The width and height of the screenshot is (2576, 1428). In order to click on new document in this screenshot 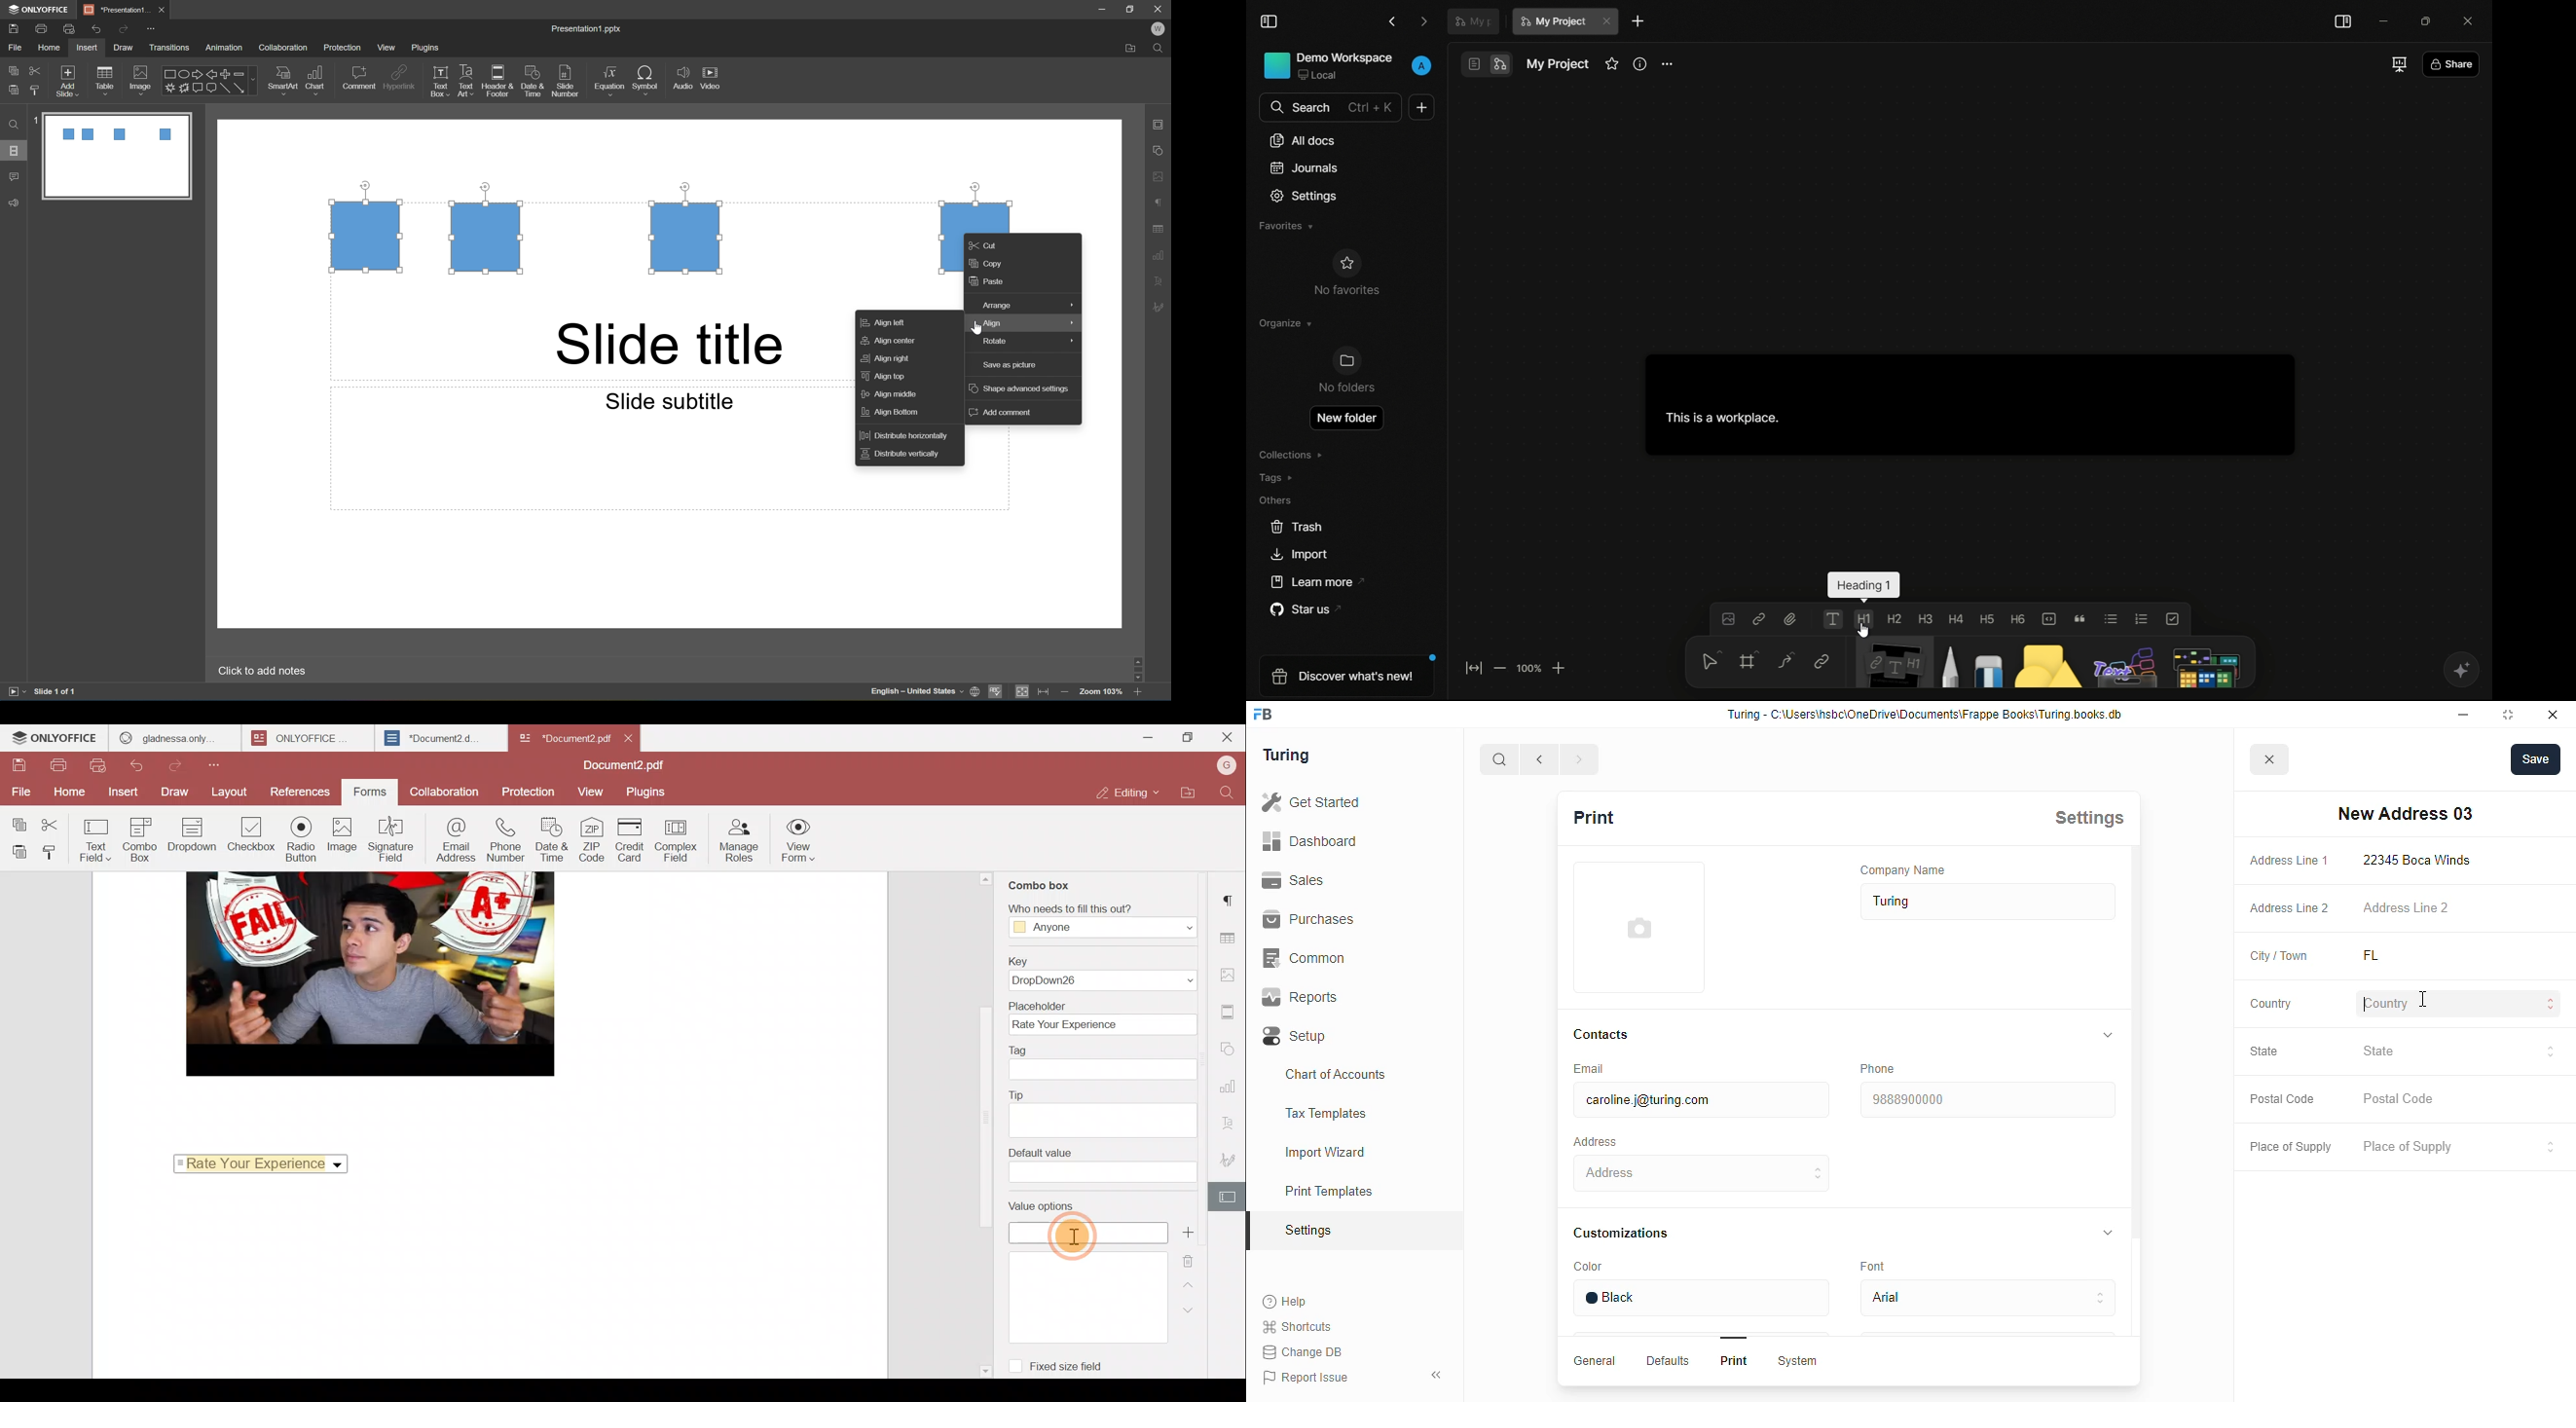, I will do `click(1419, 107)`.